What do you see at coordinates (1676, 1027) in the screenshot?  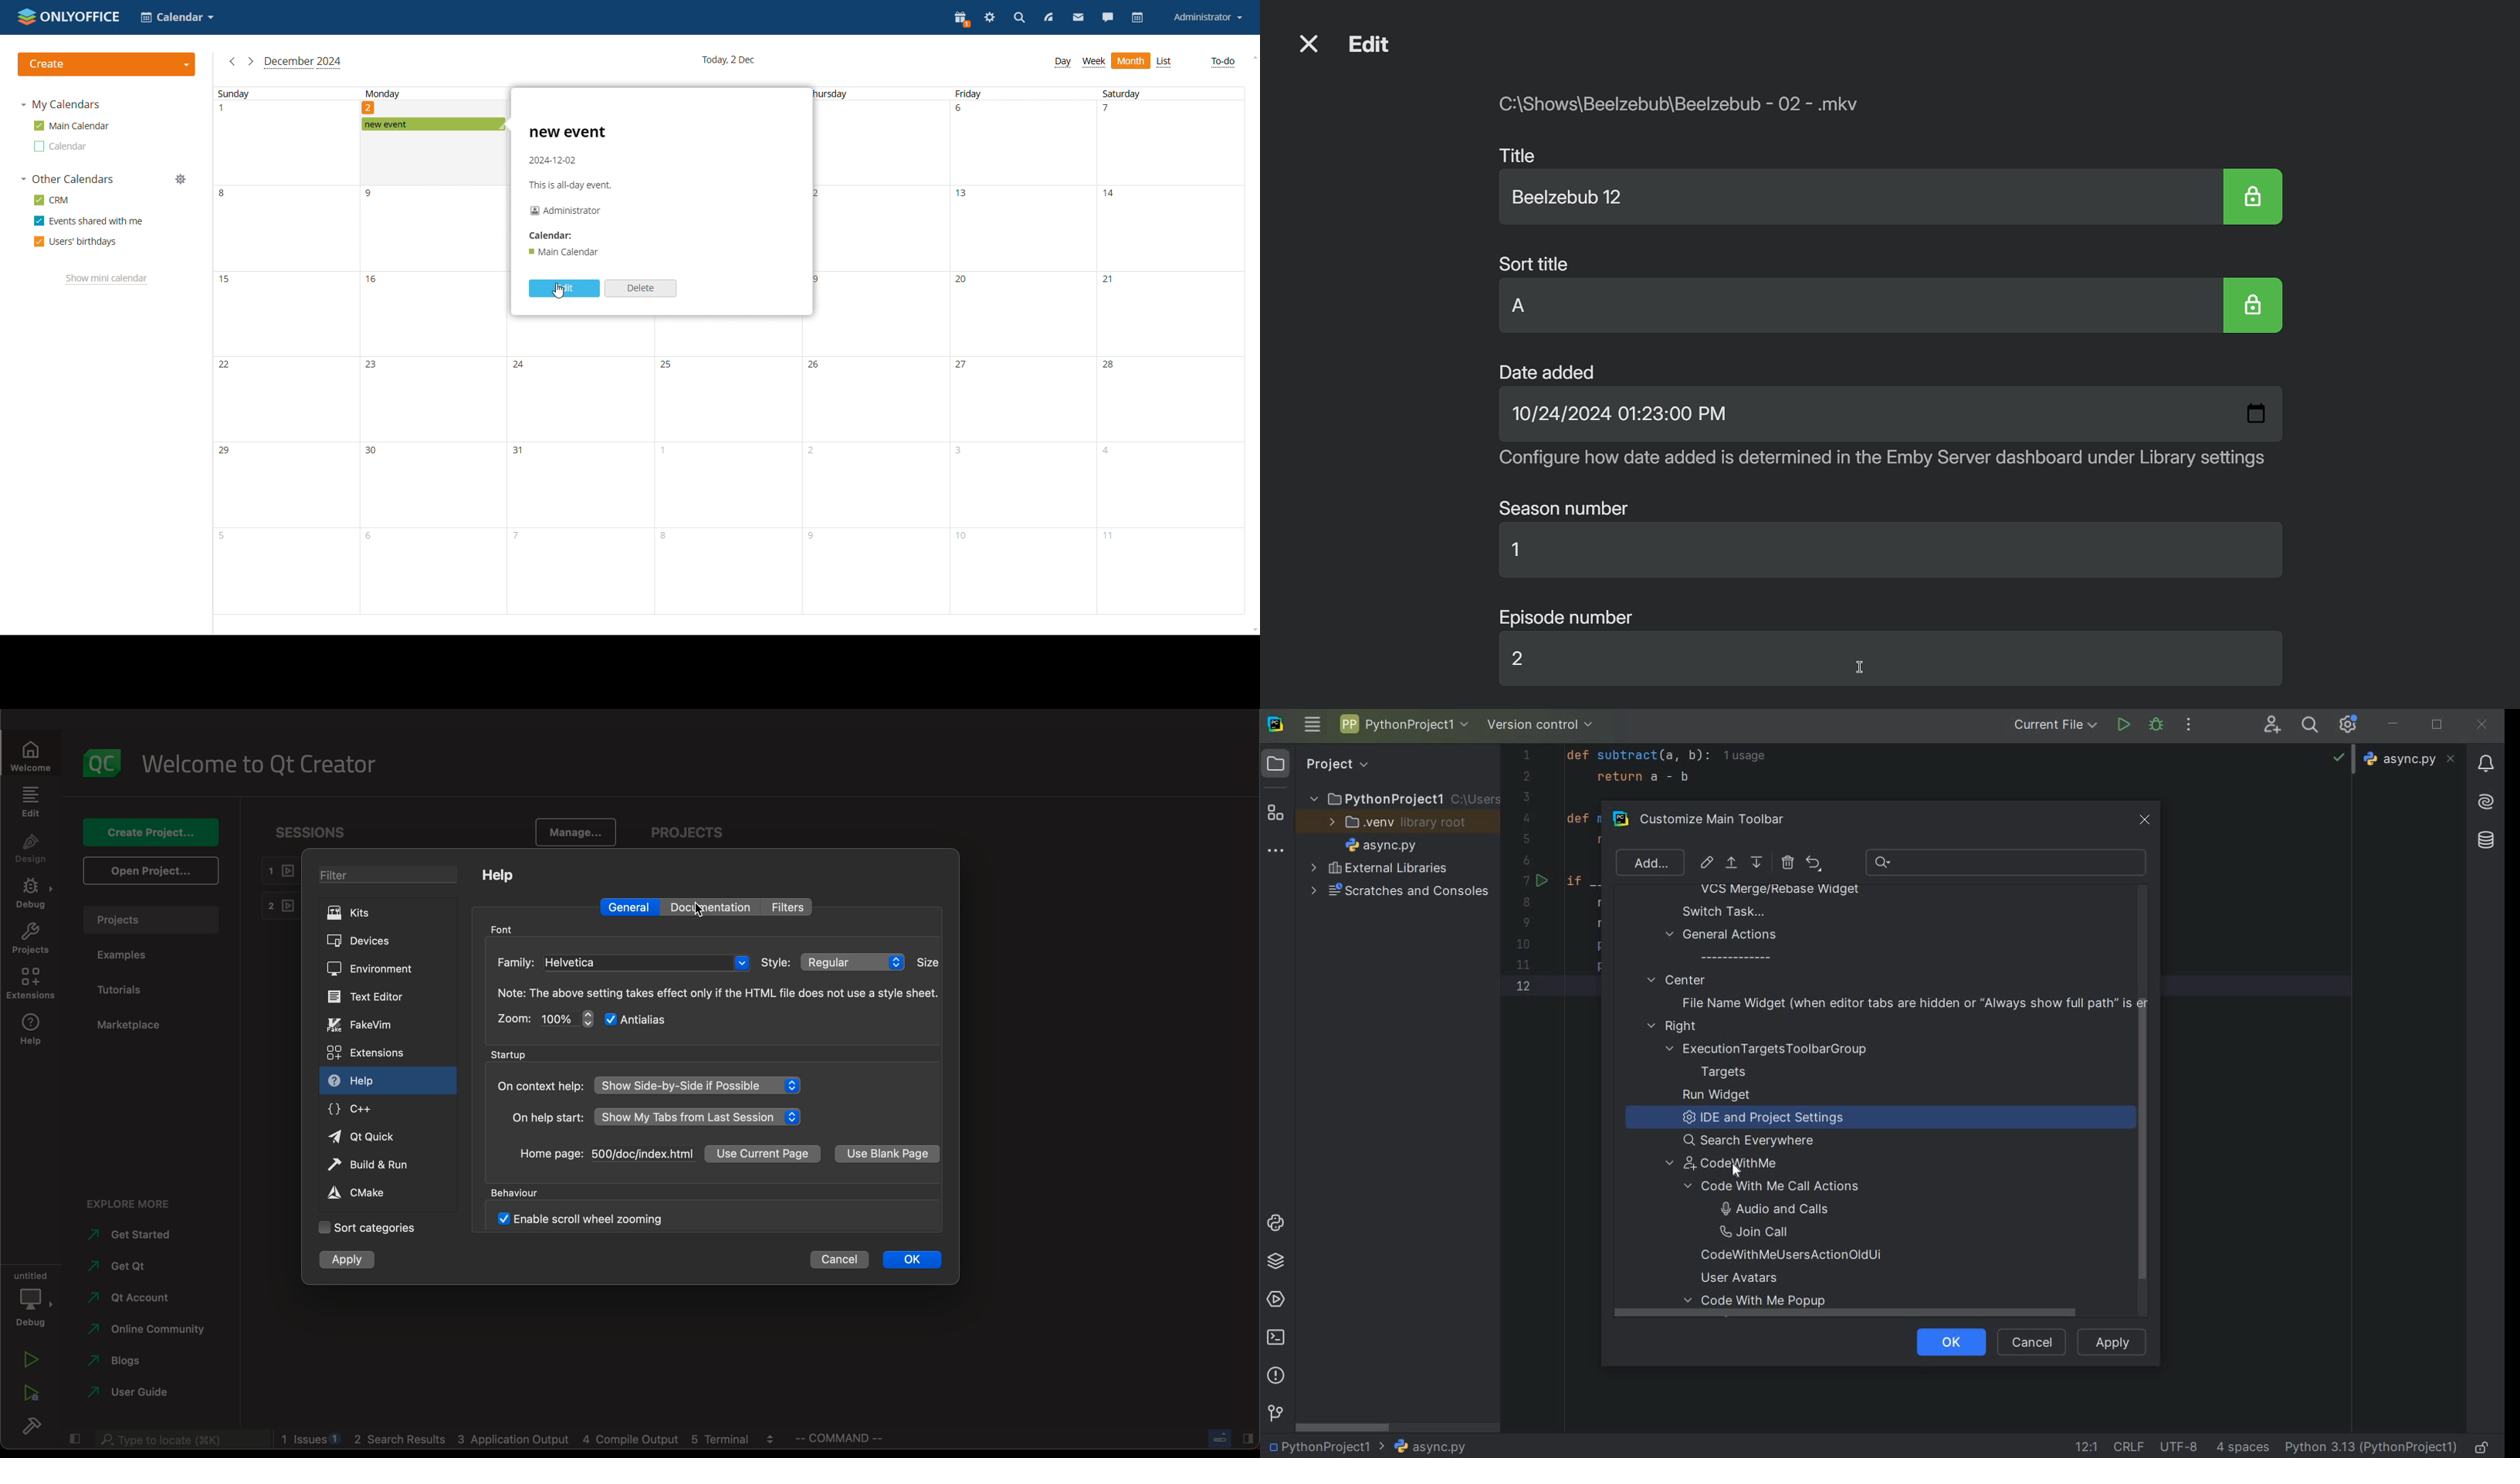 I see `right` at bounding box center [1676, 1027].